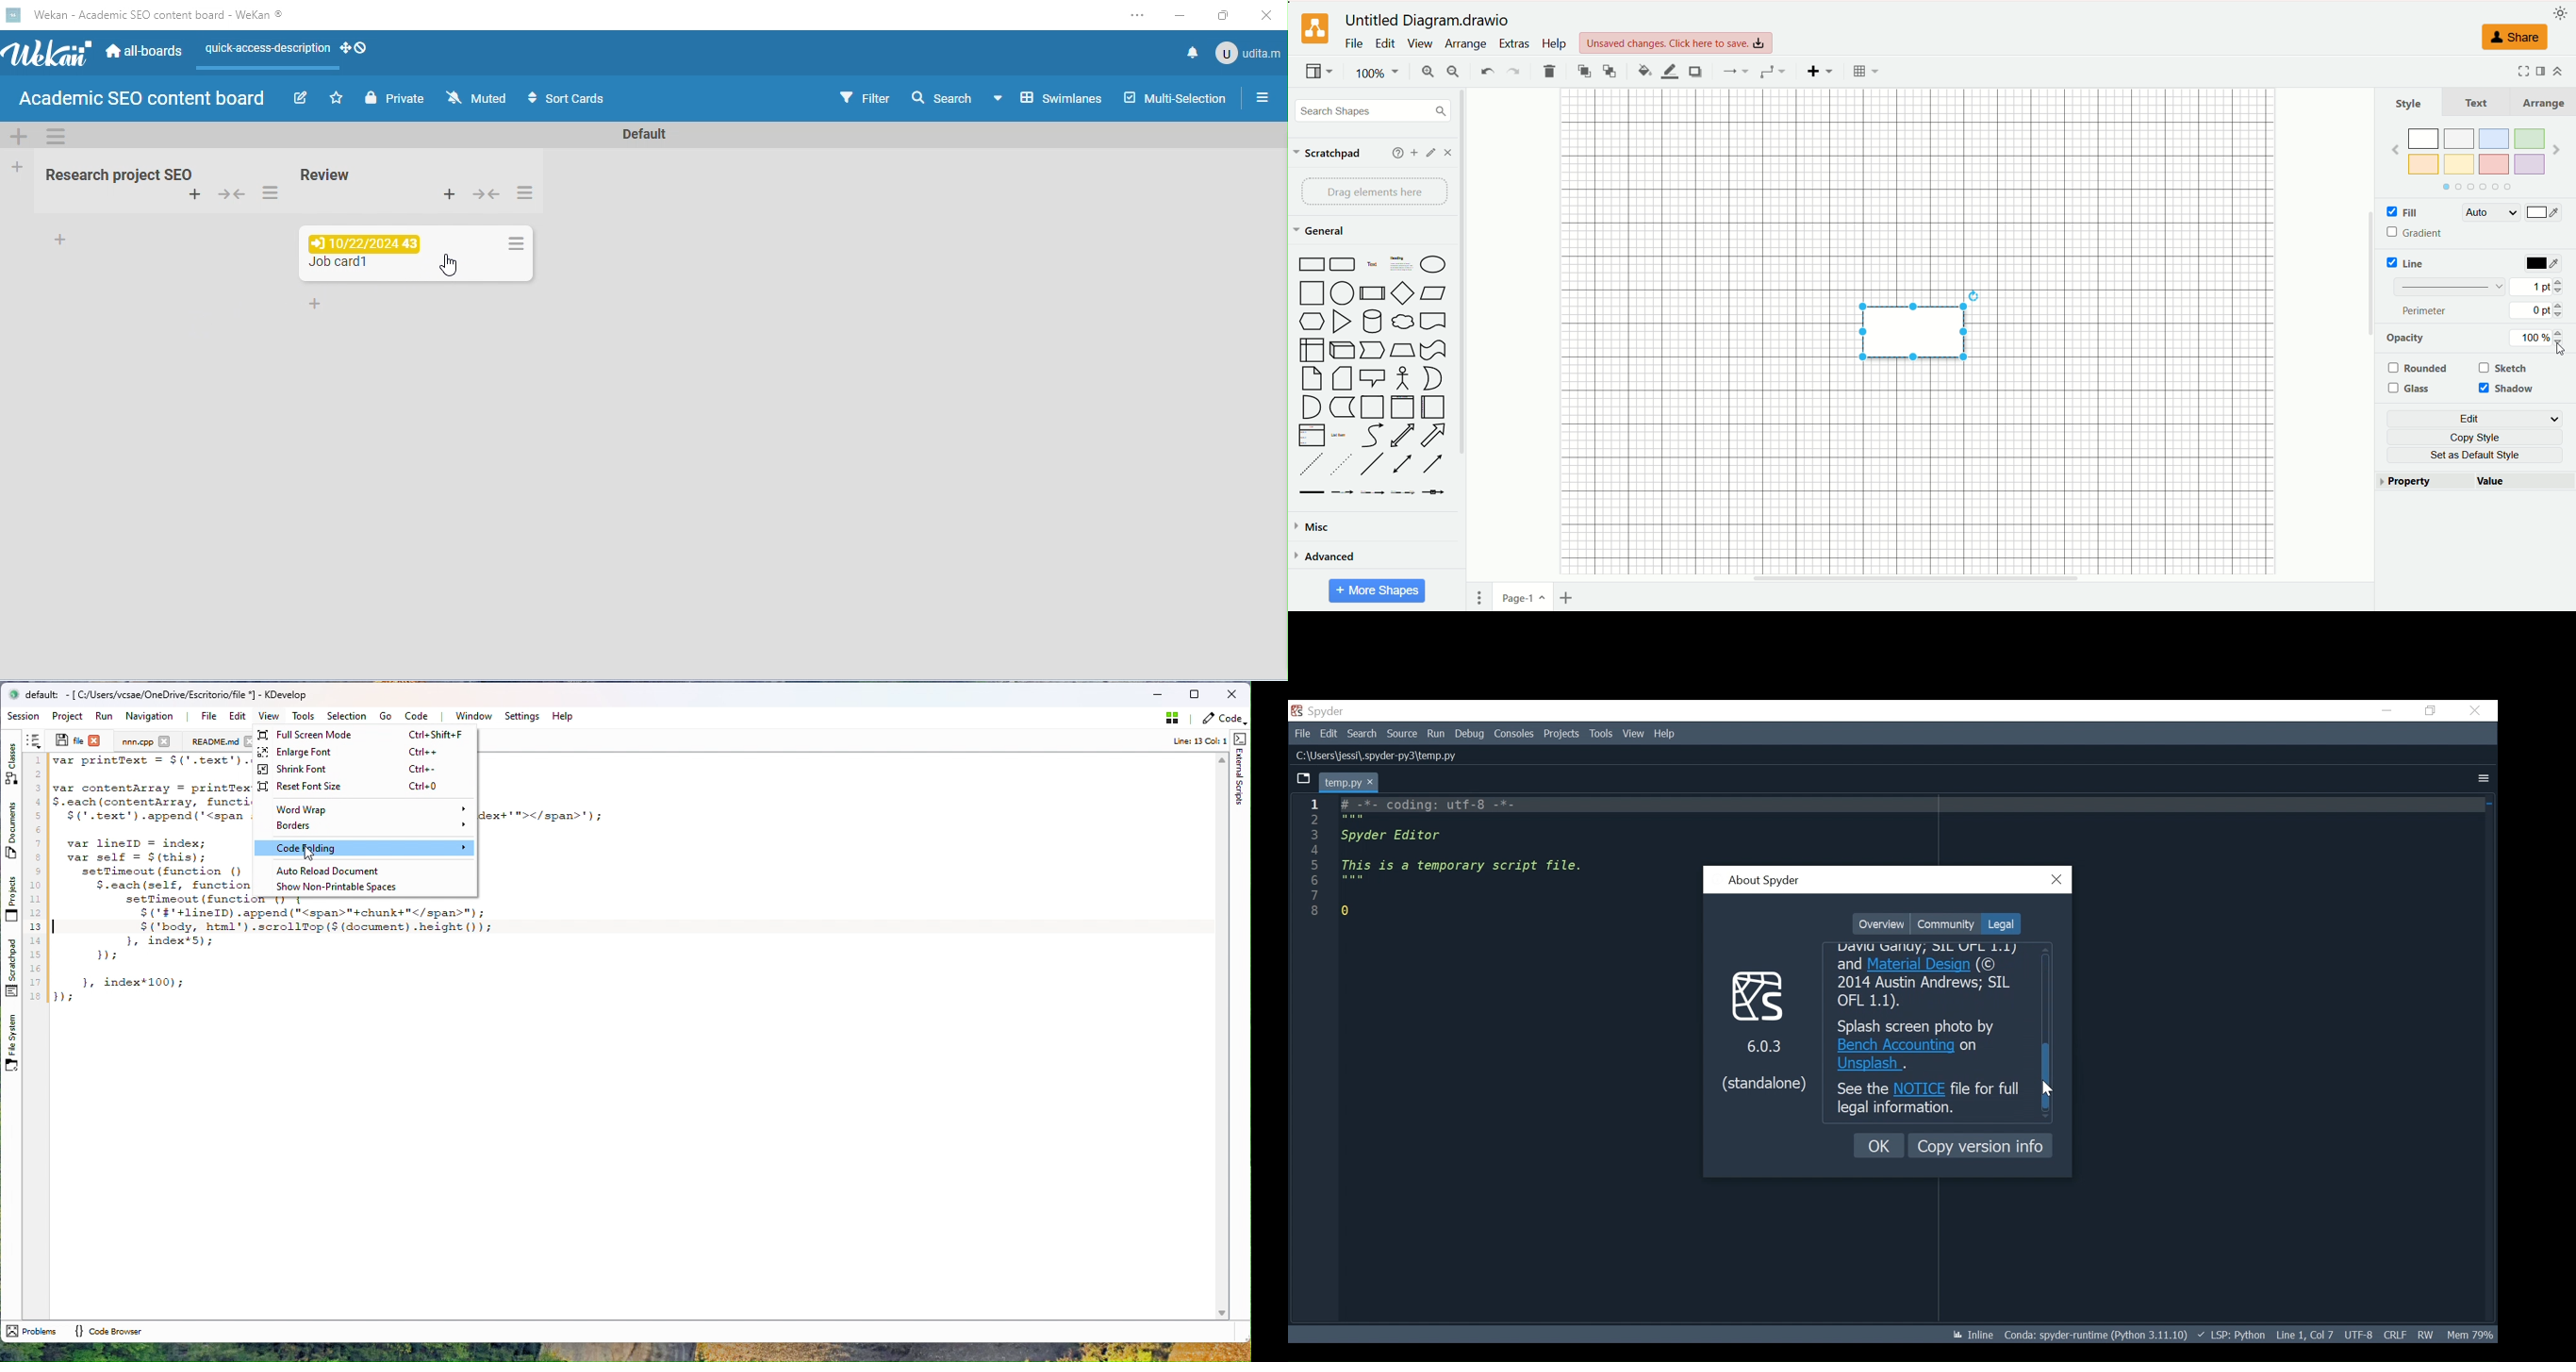 The width and height of the screenshot is (2576, 1372). Describe the element at coordinates (1136, 16) in the screenshot. I see `settings and more` at that location.